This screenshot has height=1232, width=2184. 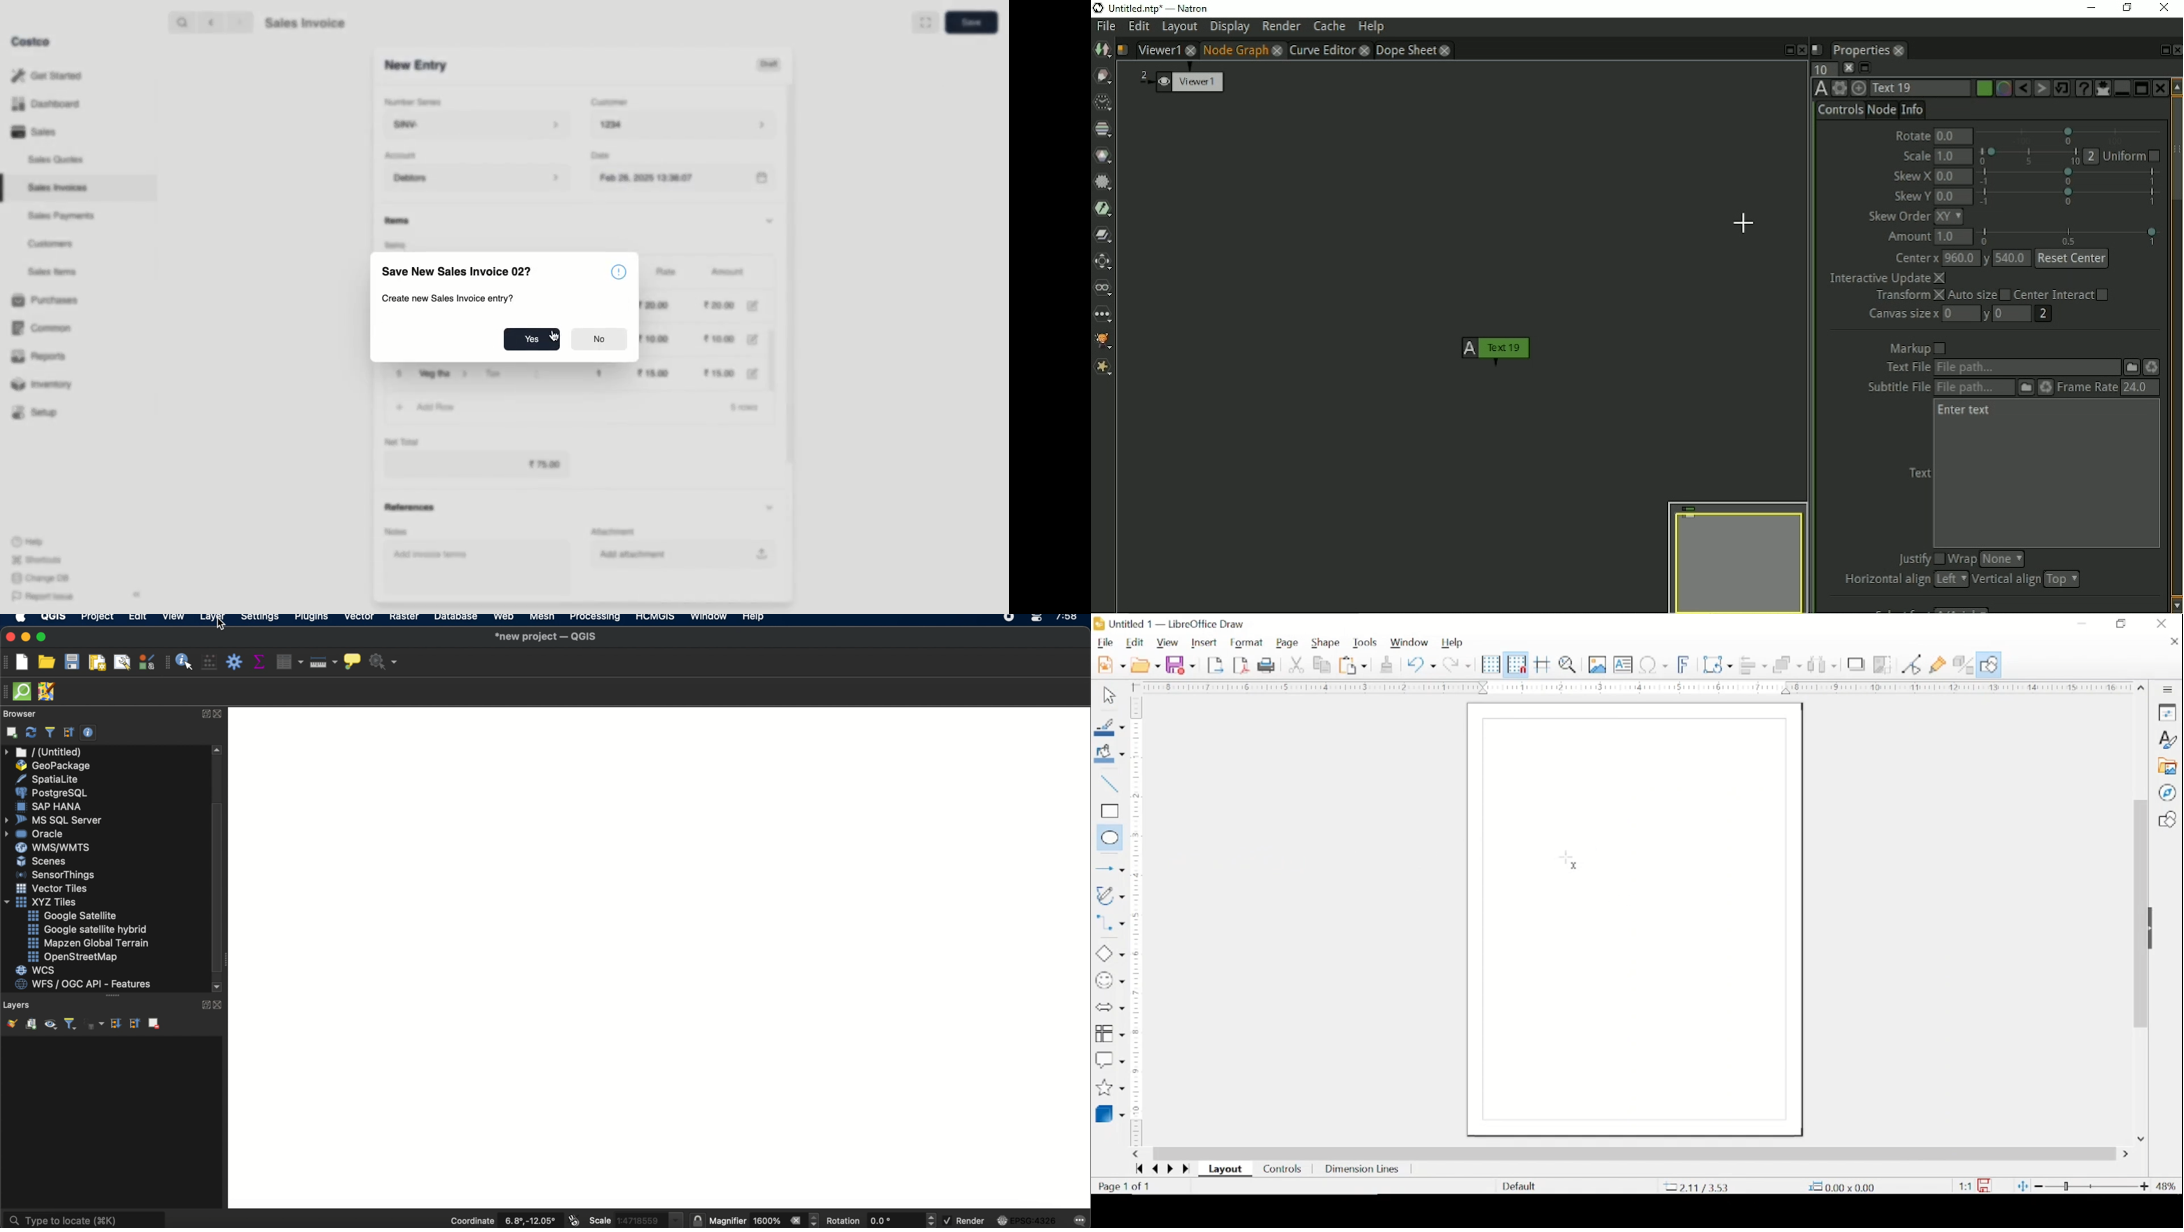 What do you see at coordinates (574, 1219) in the screenshot?
I see `toggle extents and mouse position display` at bounding box center [574, 1219].